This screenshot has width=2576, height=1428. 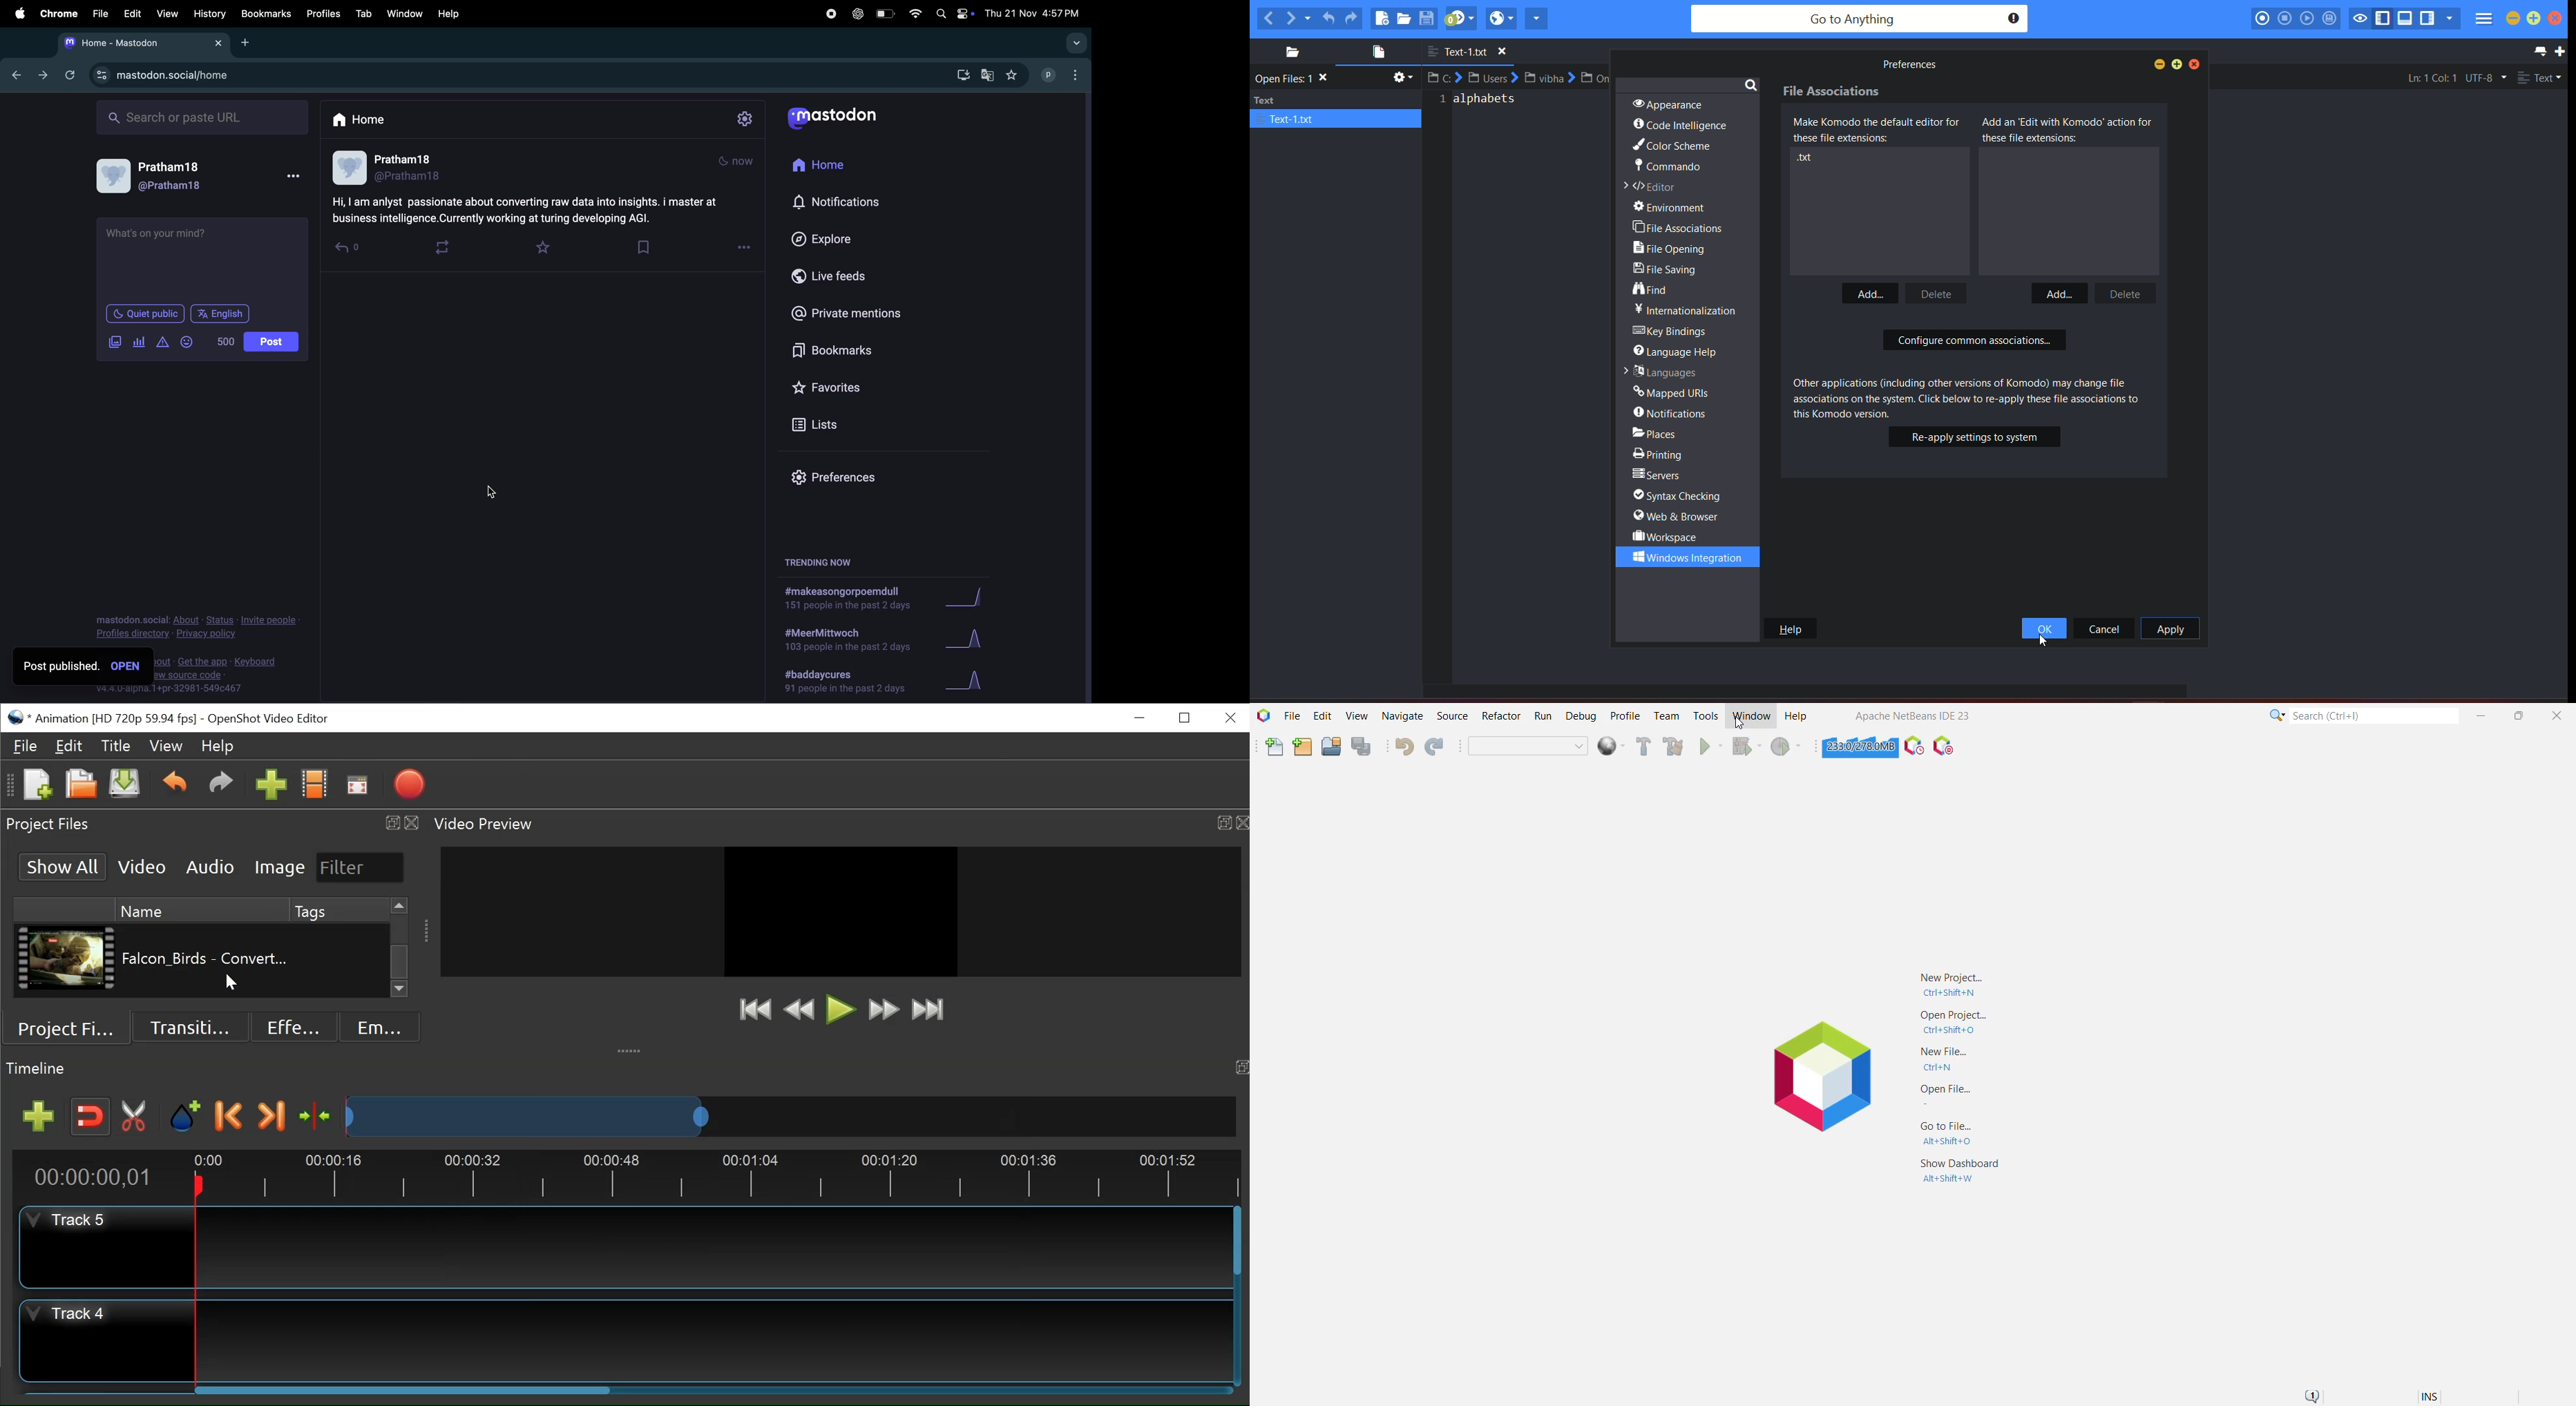 I want to click on treding now, so click(x=819, y=562).